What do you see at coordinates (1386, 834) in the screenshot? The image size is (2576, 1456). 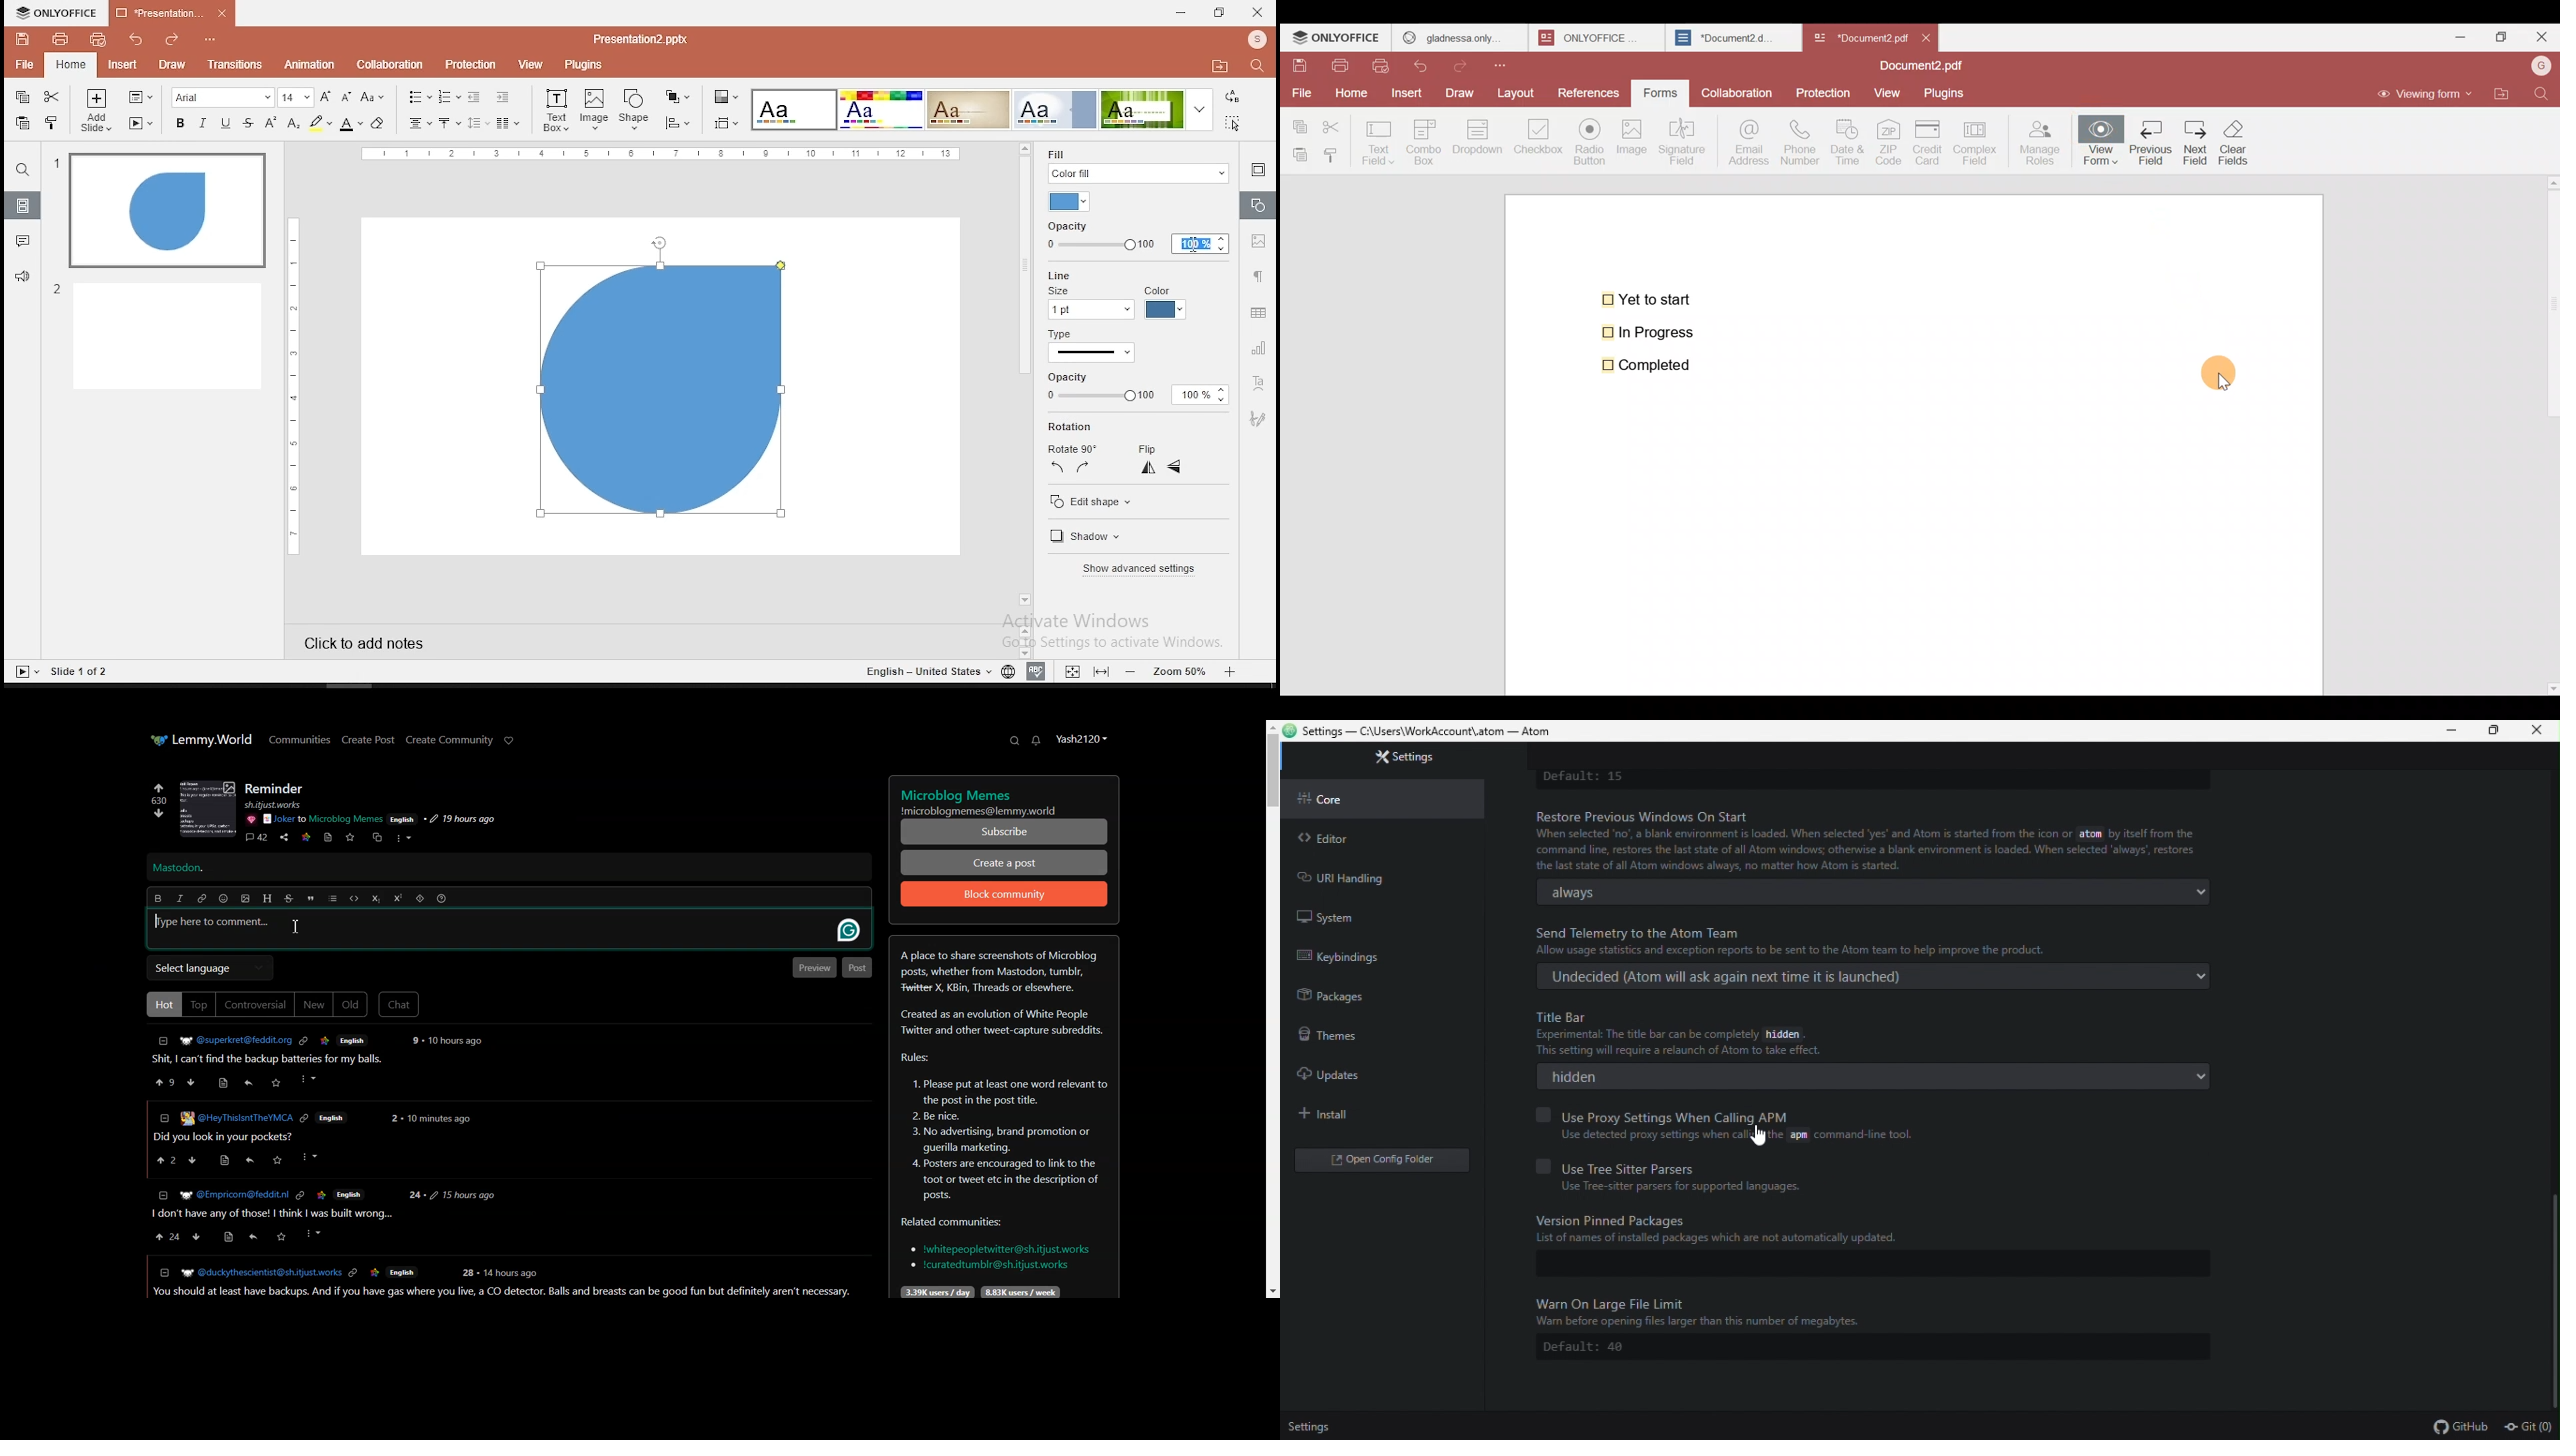 I see `editor` at bounding box center [1386, 834].